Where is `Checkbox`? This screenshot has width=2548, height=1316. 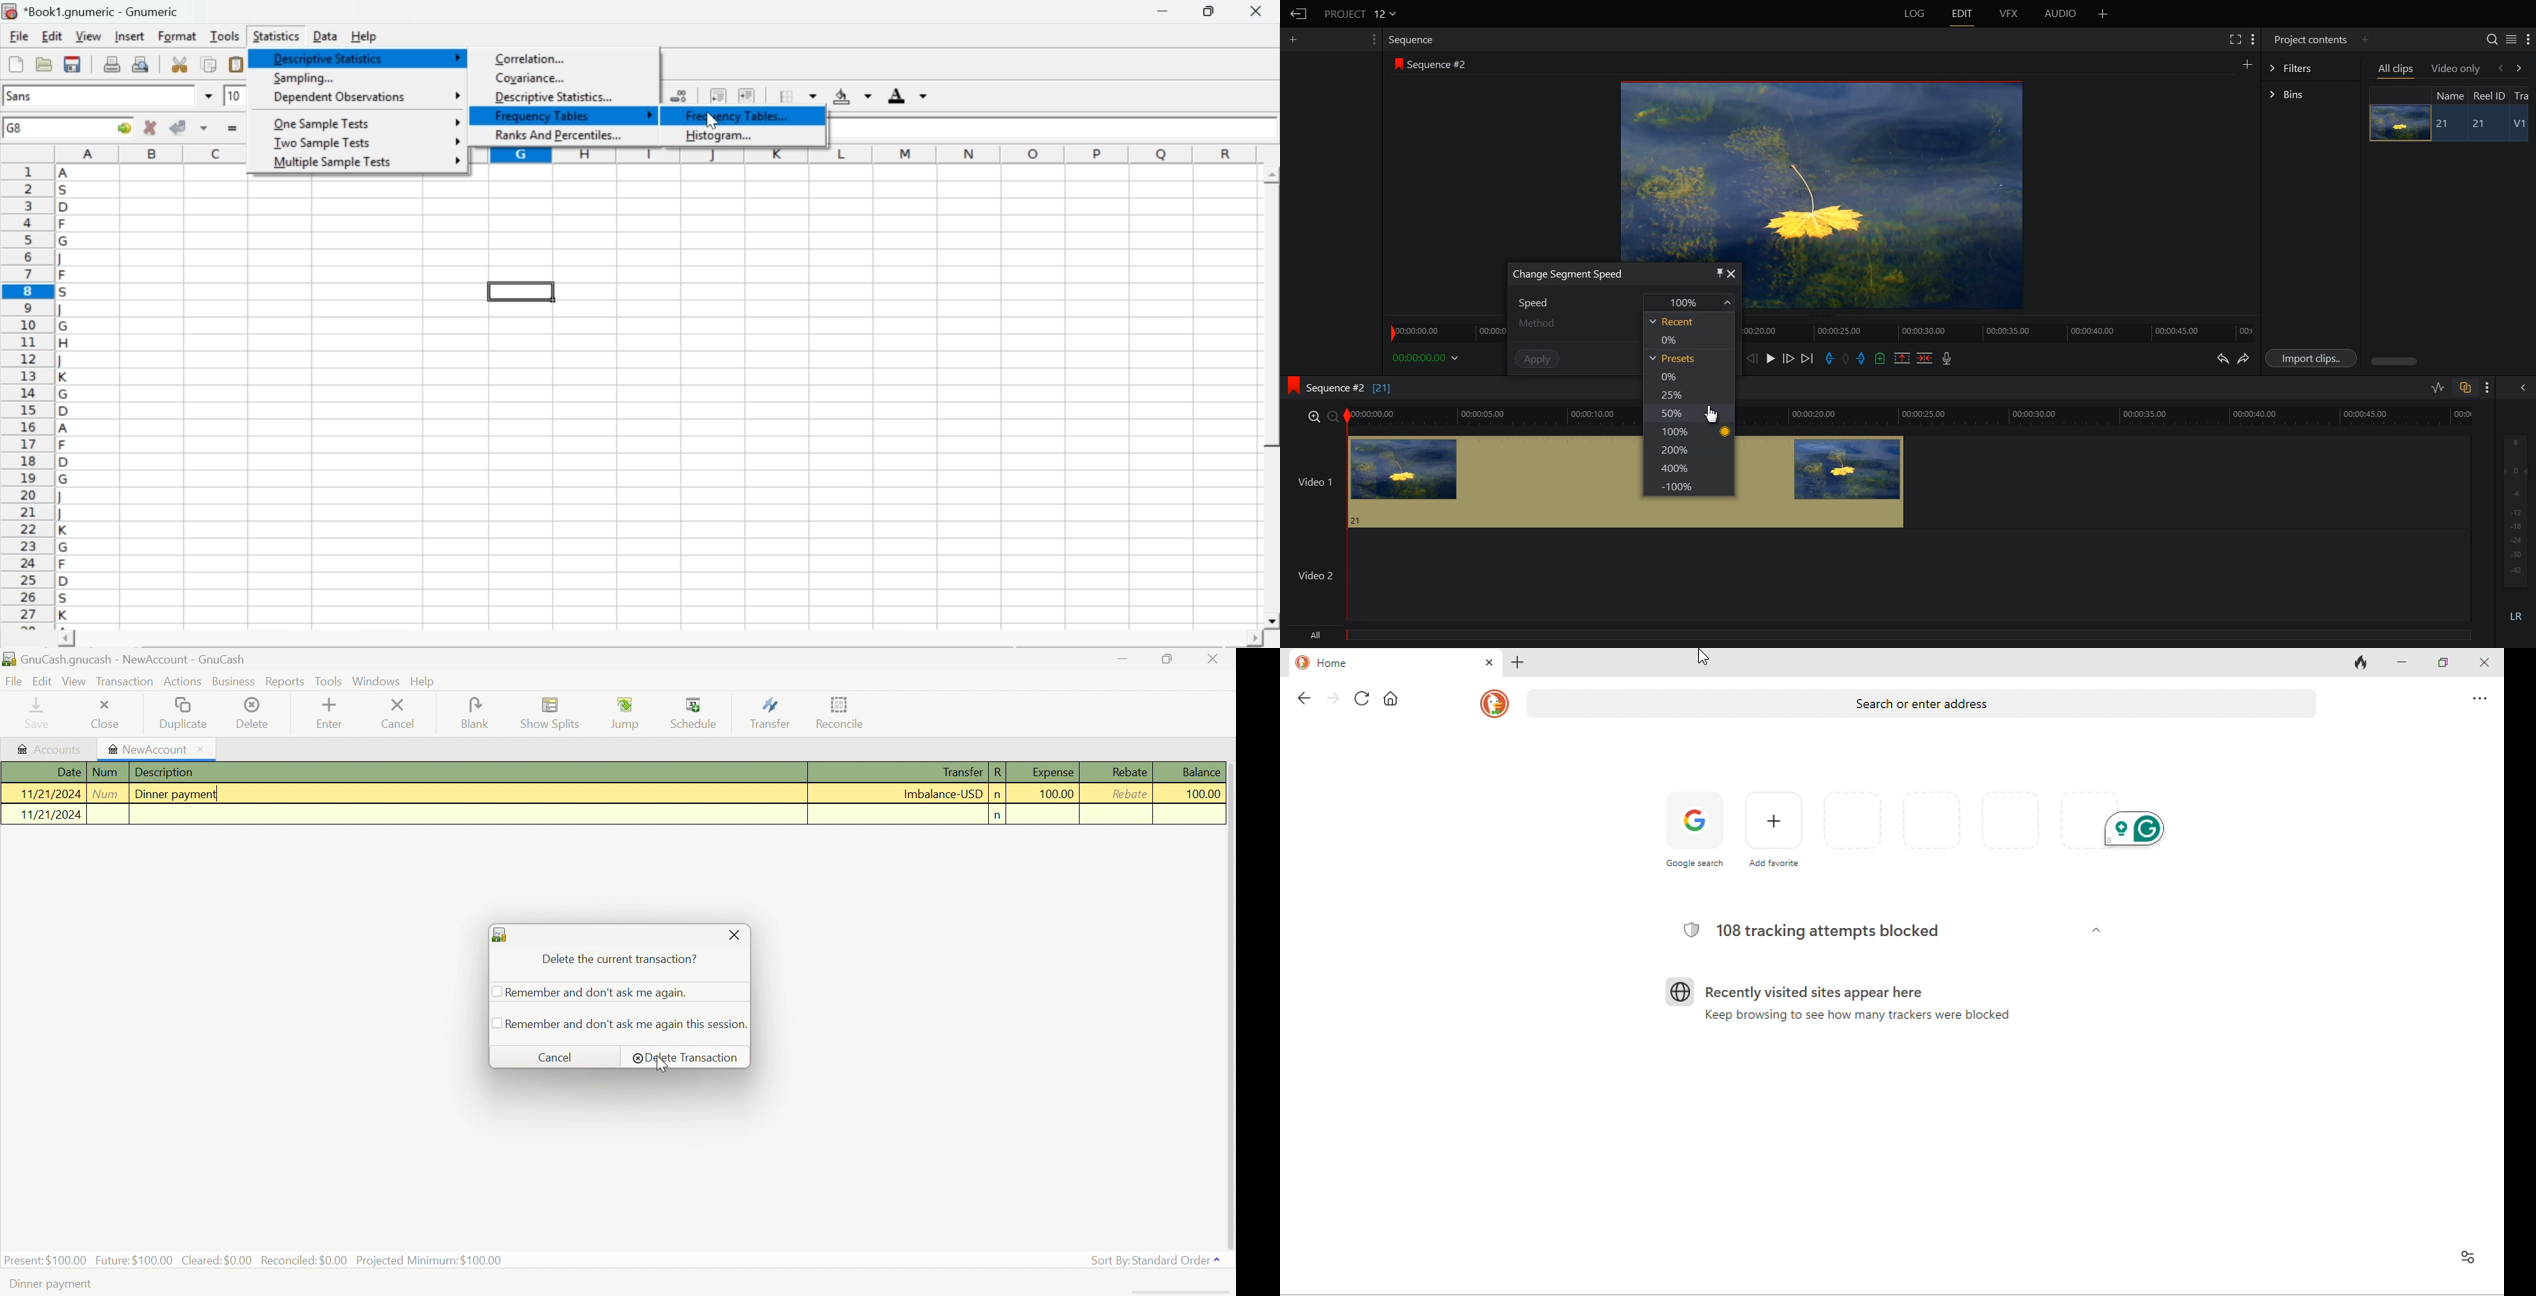 Checkbox is located at coordinates (494, 993).